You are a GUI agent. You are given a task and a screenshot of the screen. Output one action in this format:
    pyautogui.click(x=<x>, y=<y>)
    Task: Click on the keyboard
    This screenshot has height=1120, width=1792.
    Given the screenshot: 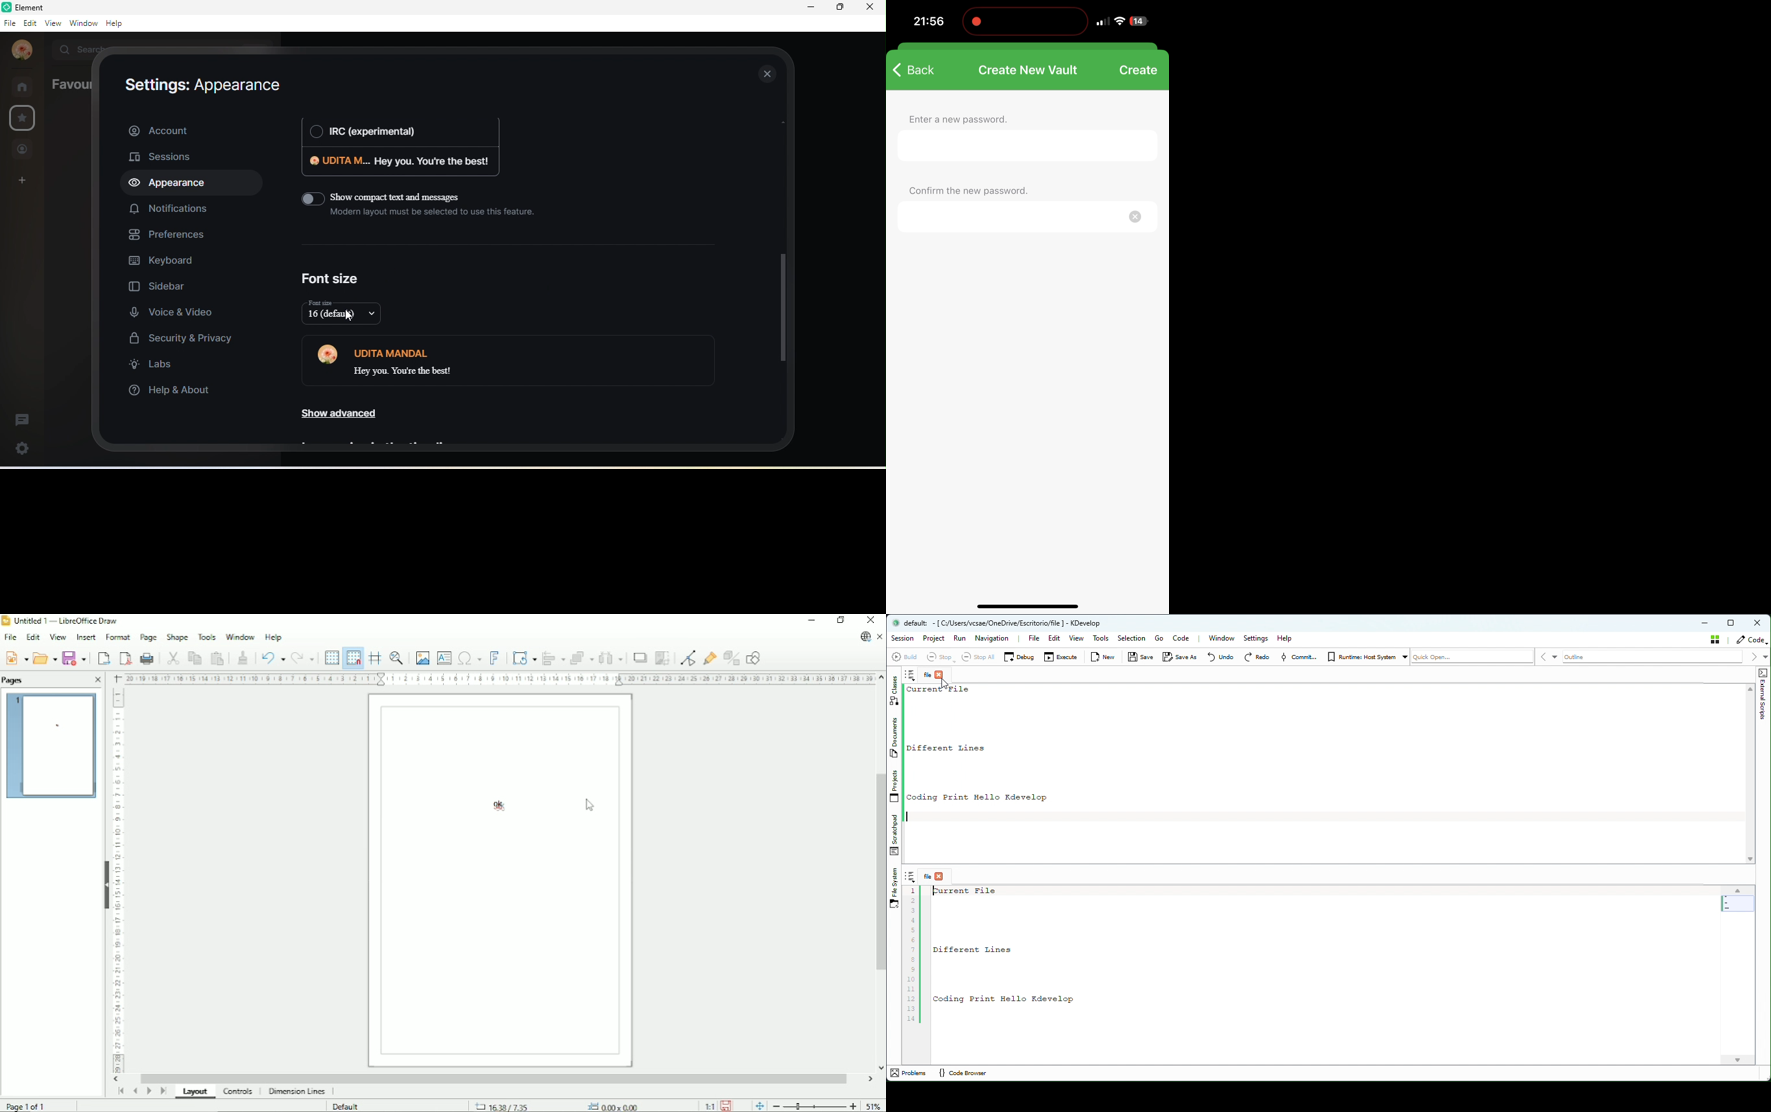 What is the action you would take?
    pyautogui.click(x=163, y=261)
    